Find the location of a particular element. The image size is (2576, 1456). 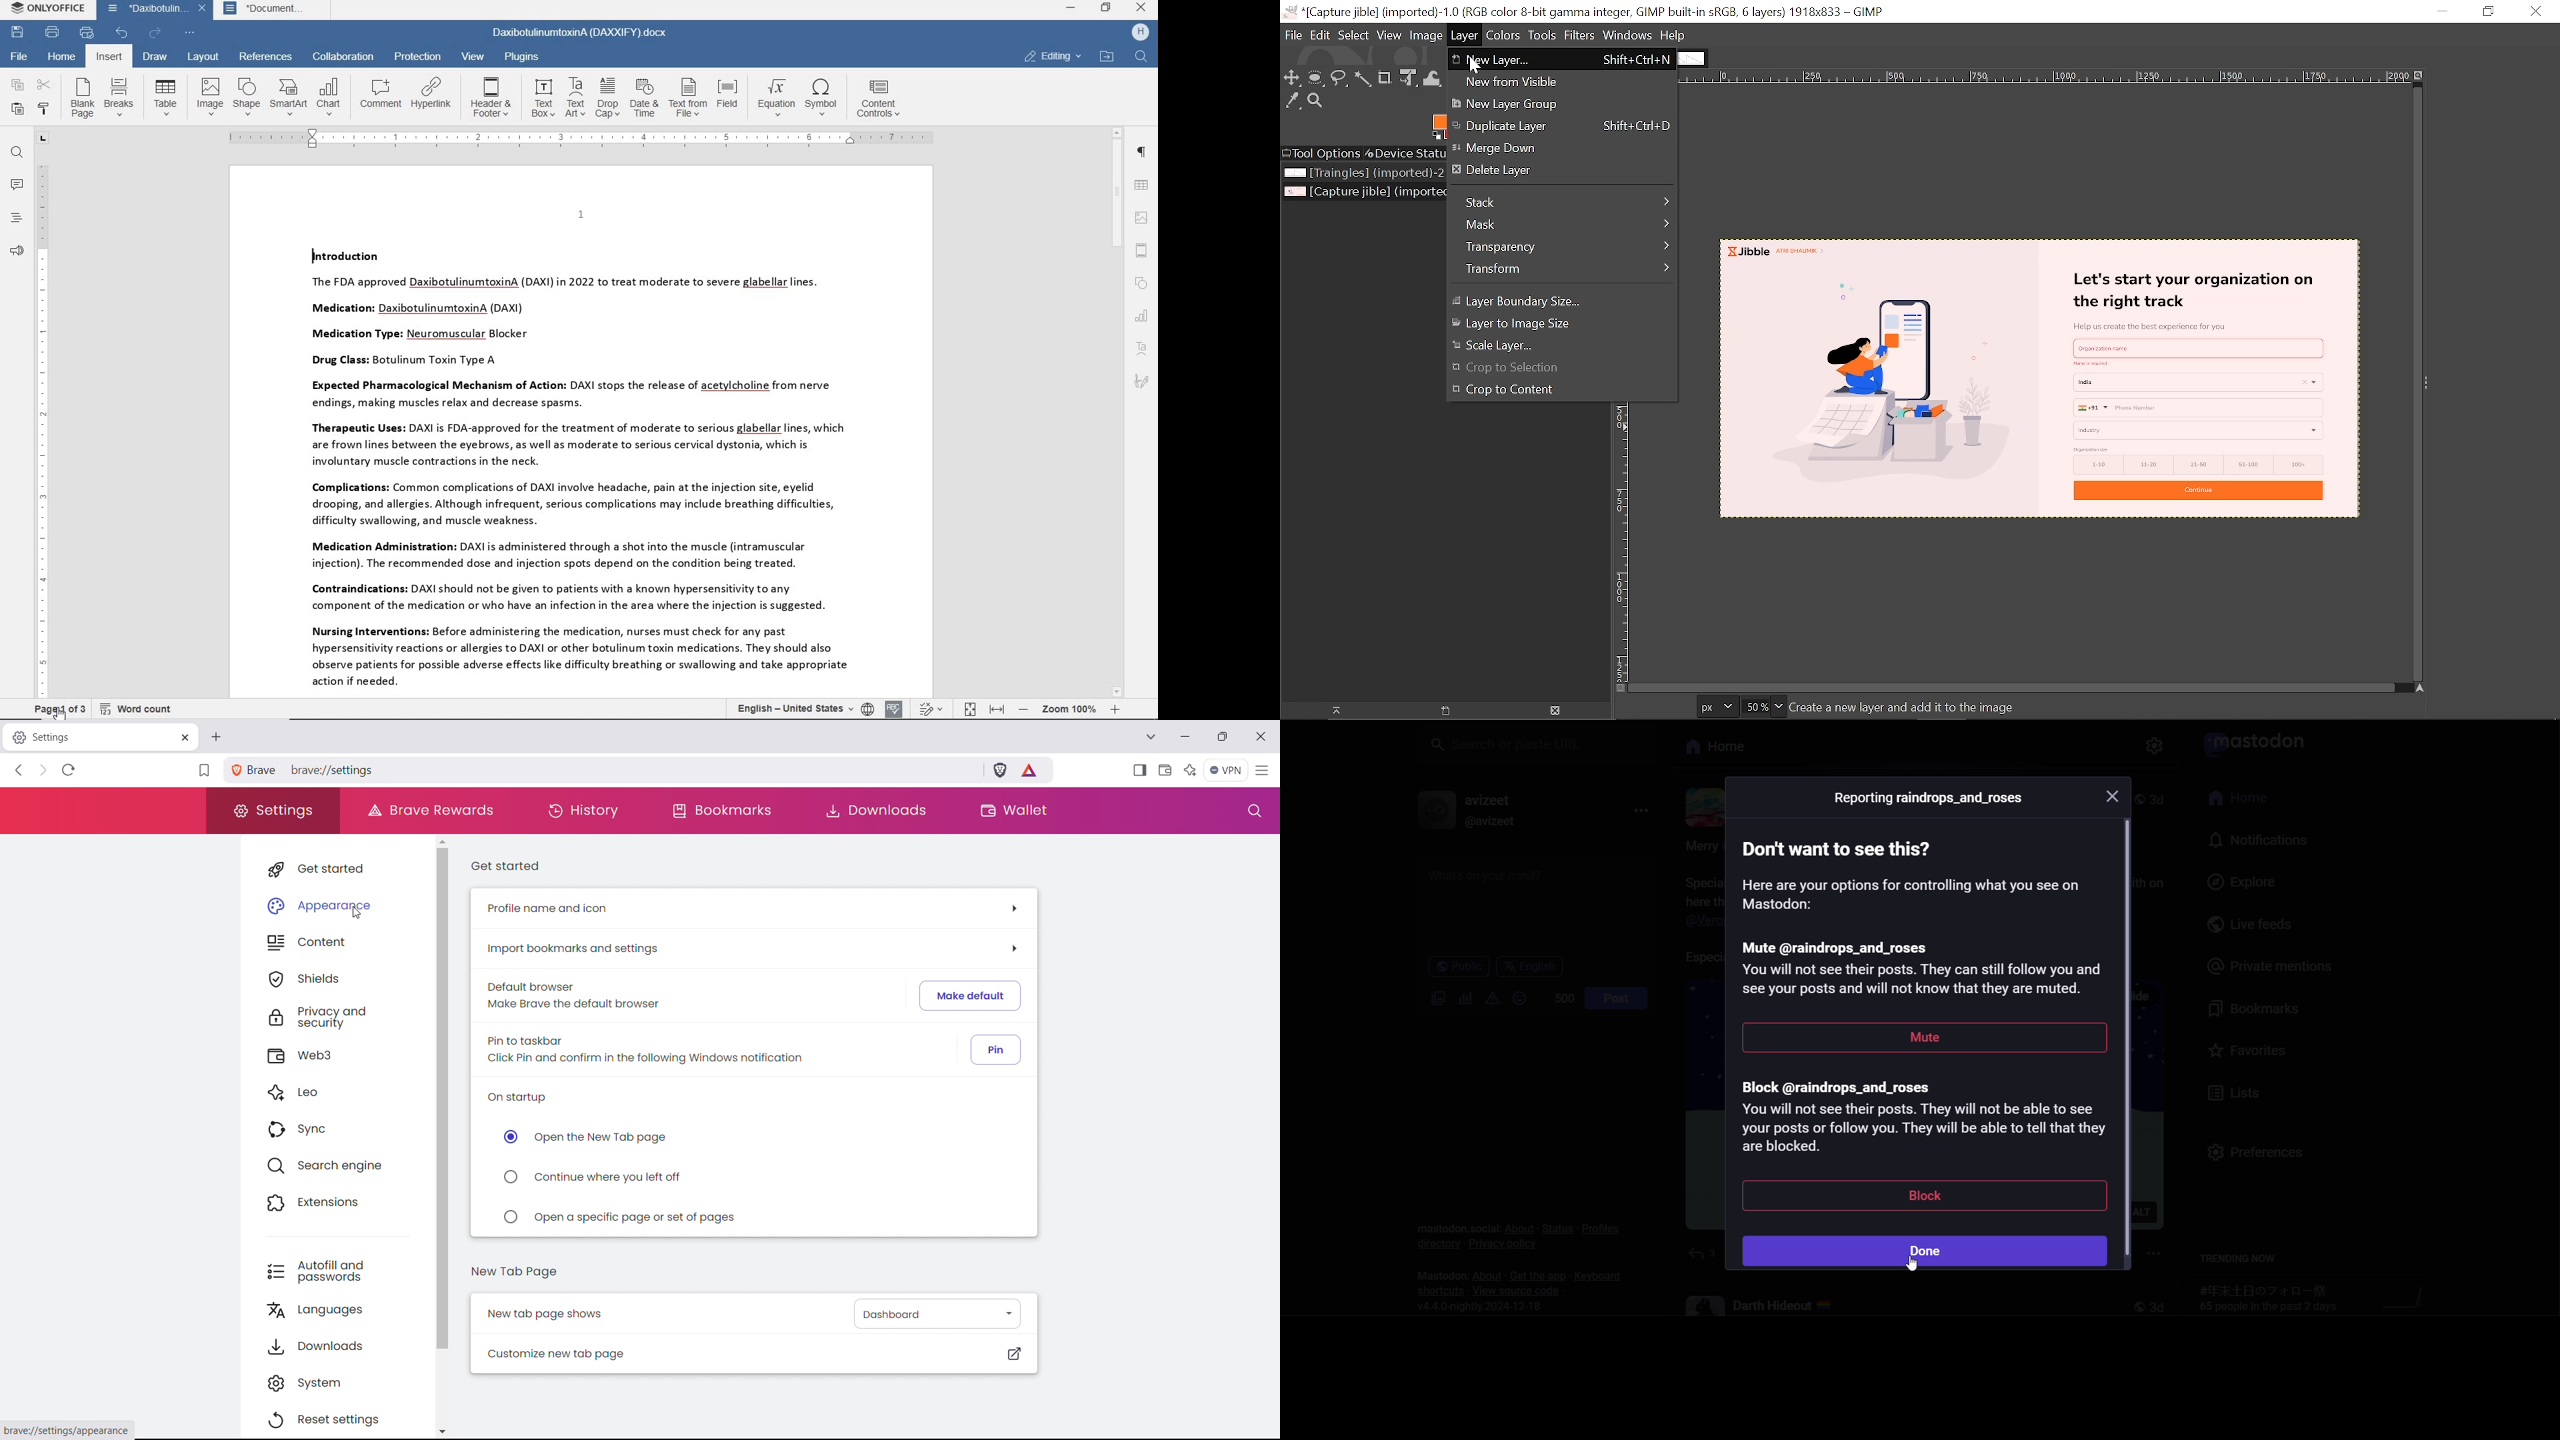

fit to width is located at coordinates (997, 710).